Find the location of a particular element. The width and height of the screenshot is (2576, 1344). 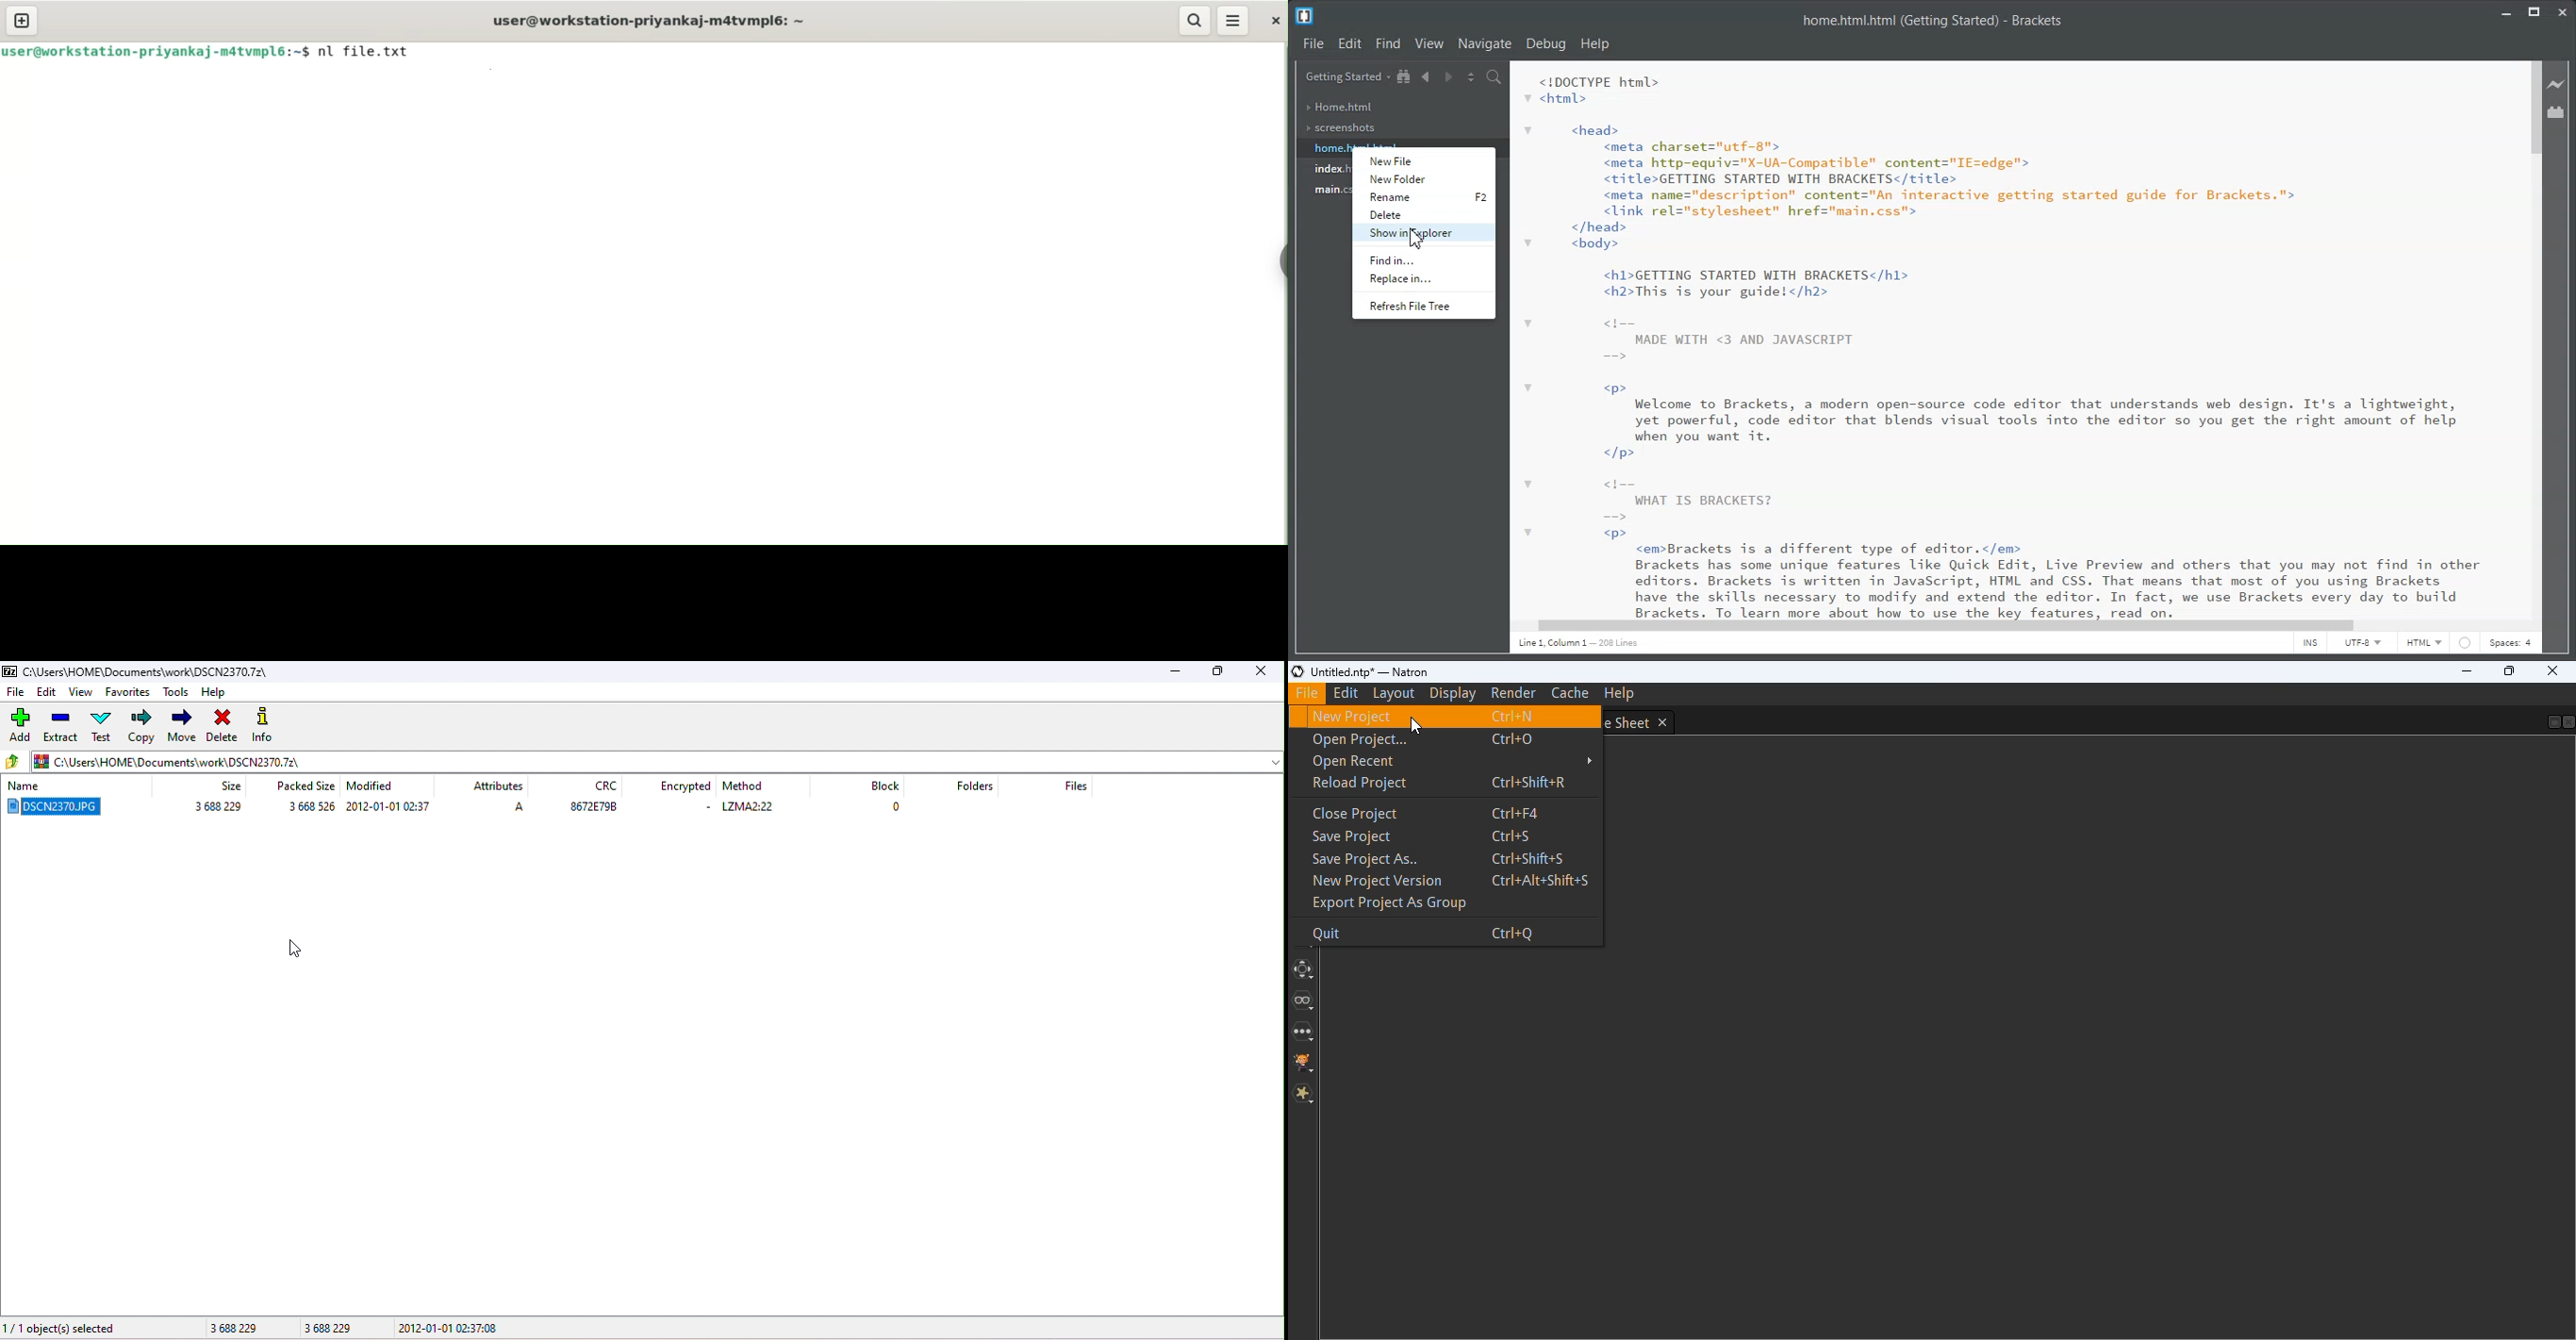

files is located at coordinates (1078, 789).